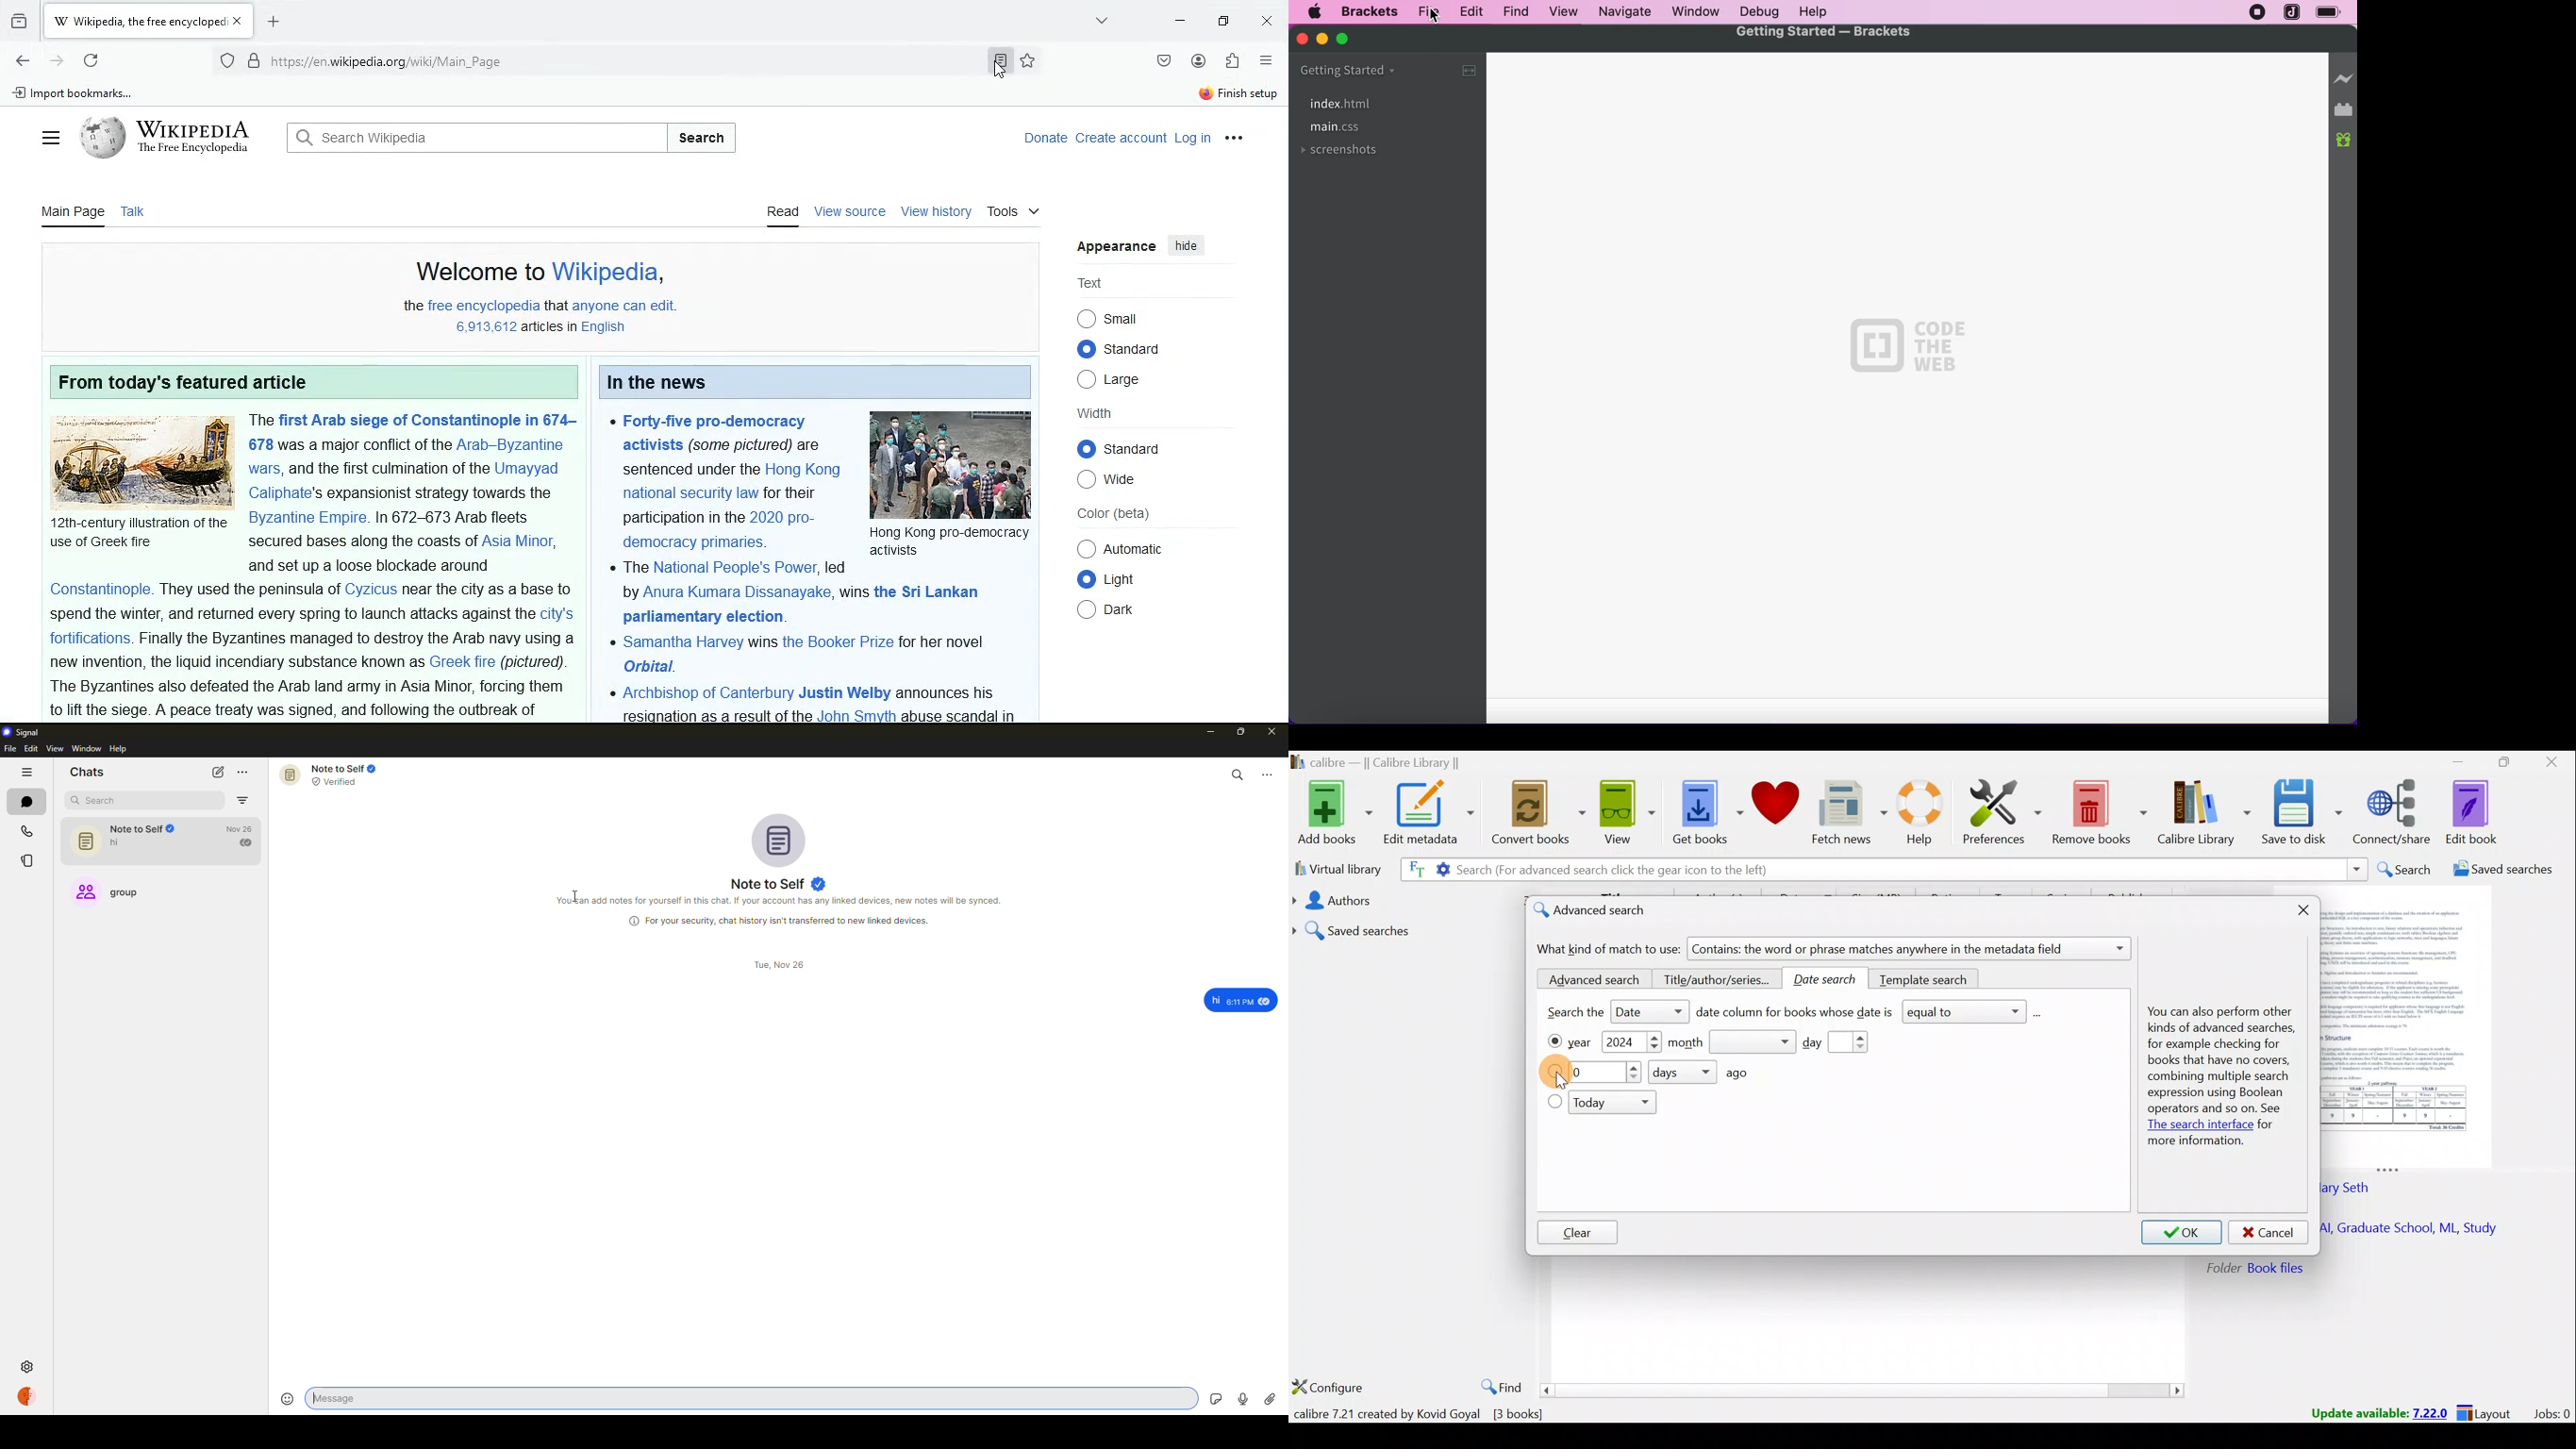  What do you see at coordinates (412, 1398) in the screenshot?
I see `message` at bounding box center [412, 1398].